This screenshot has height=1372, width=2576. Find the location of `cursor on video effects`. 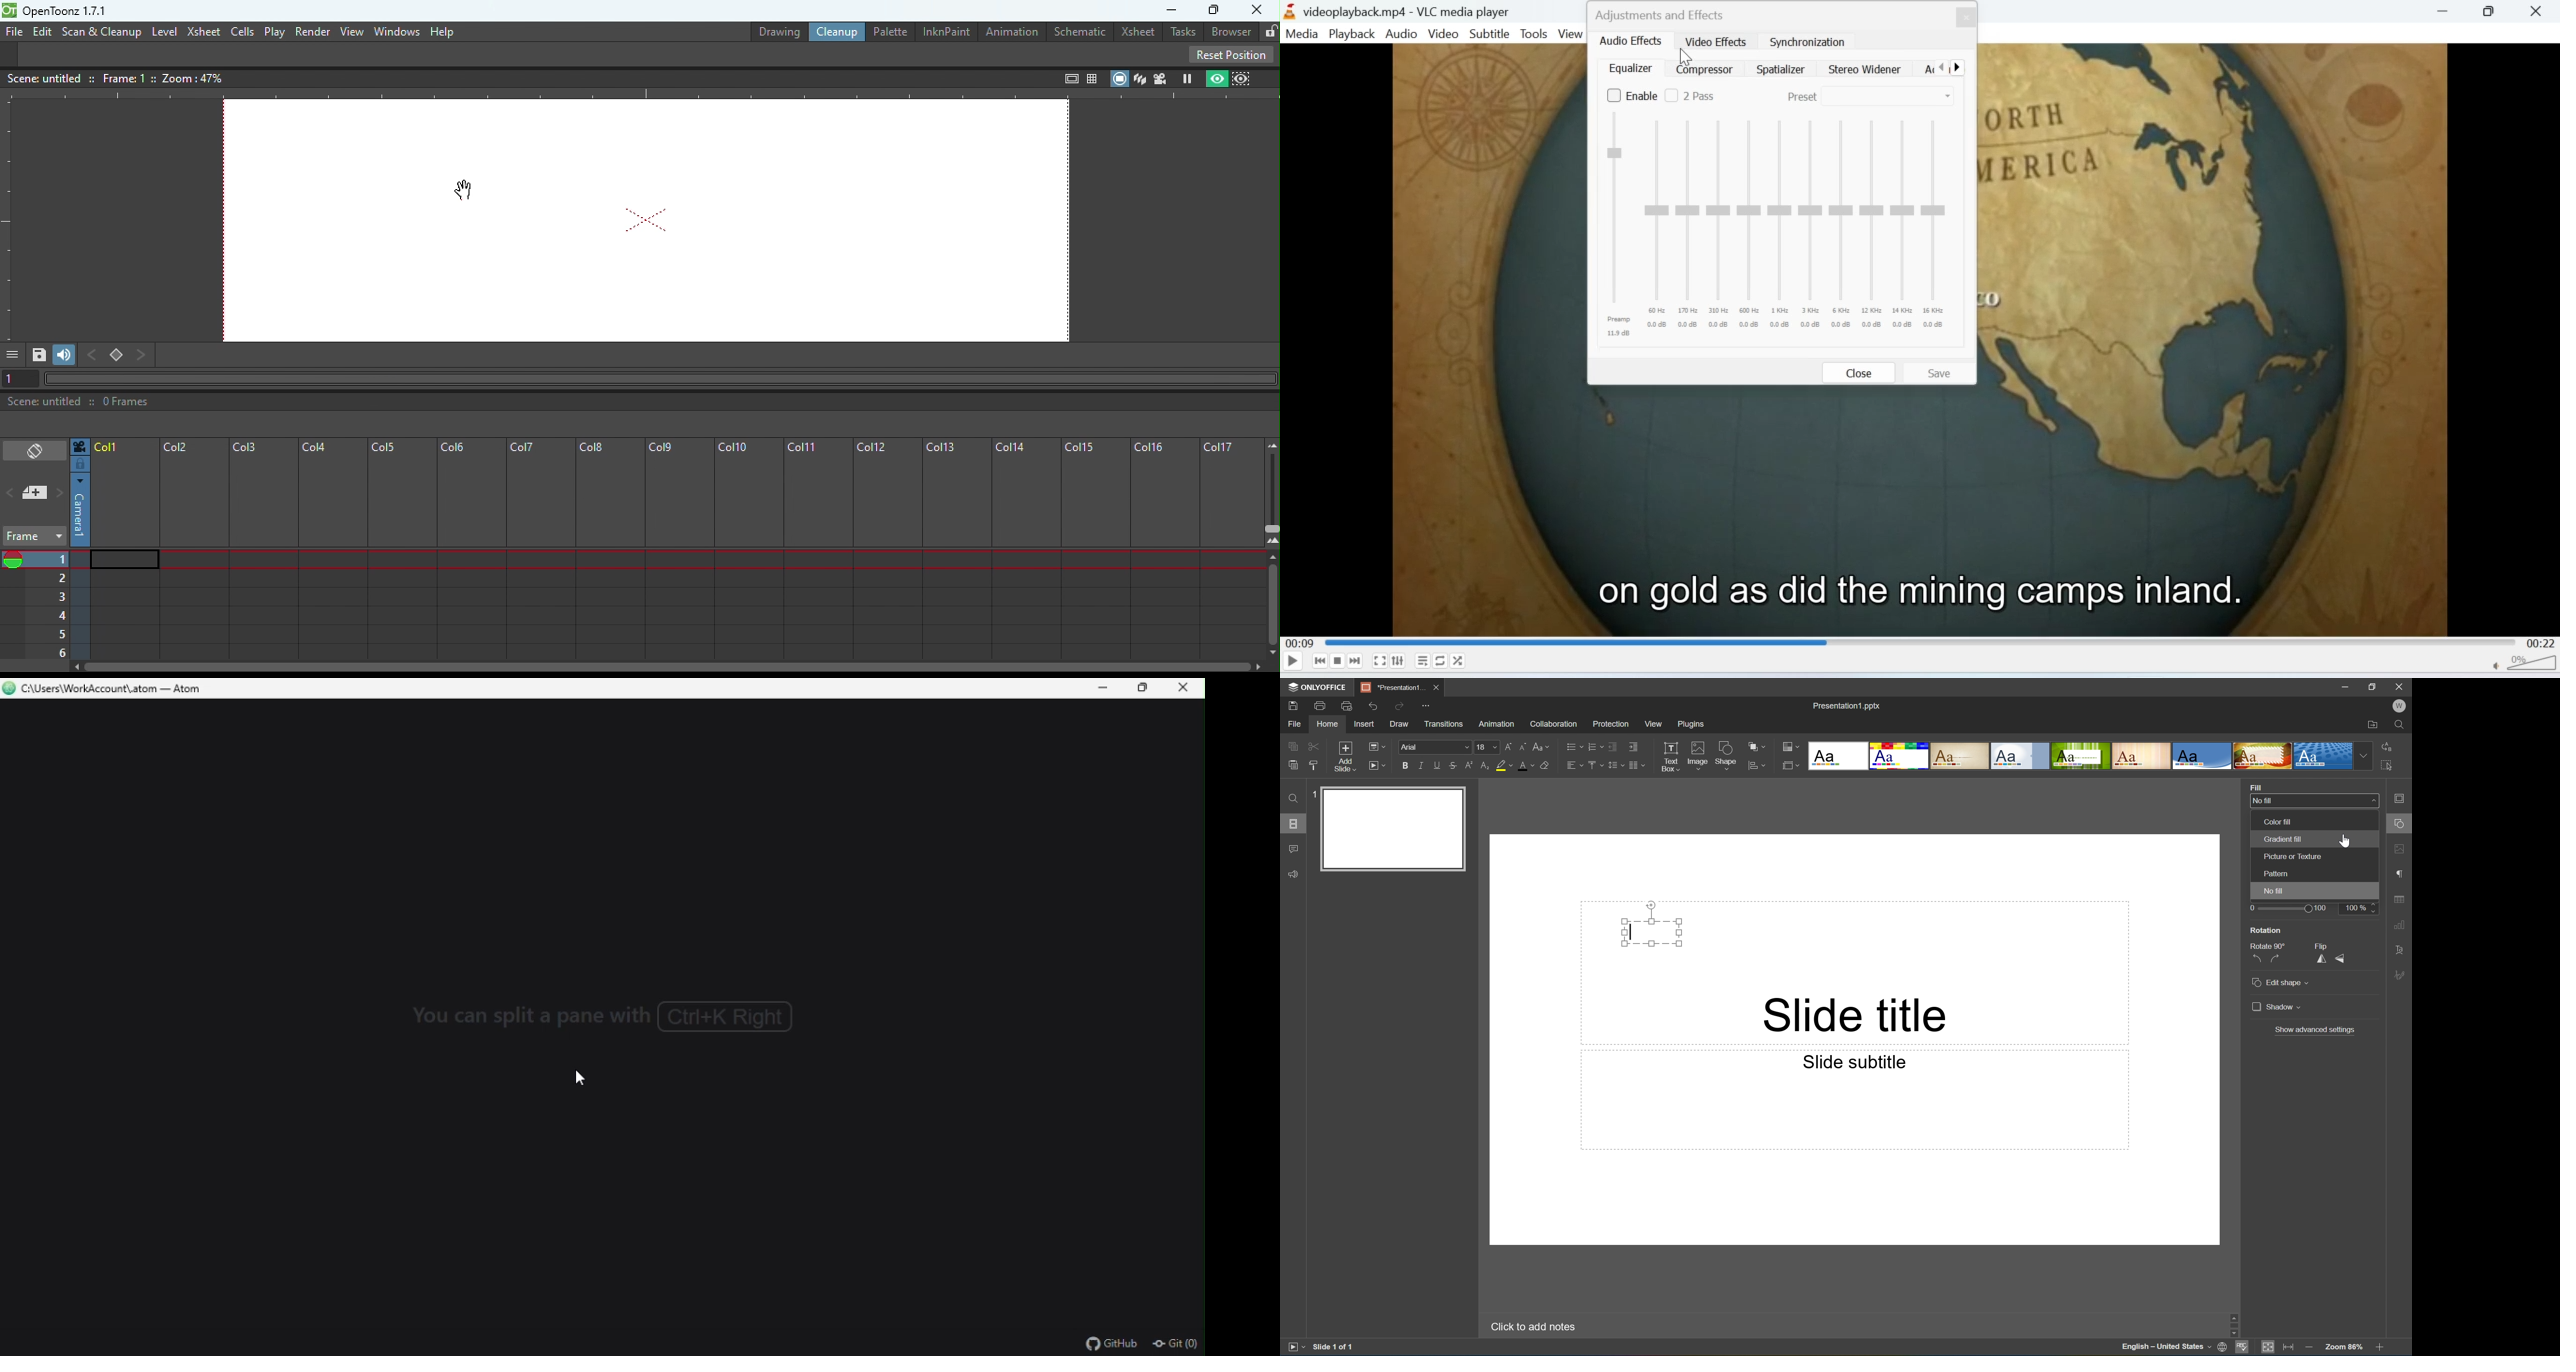

cursor on video effects is located at coordinates (1686, 55).